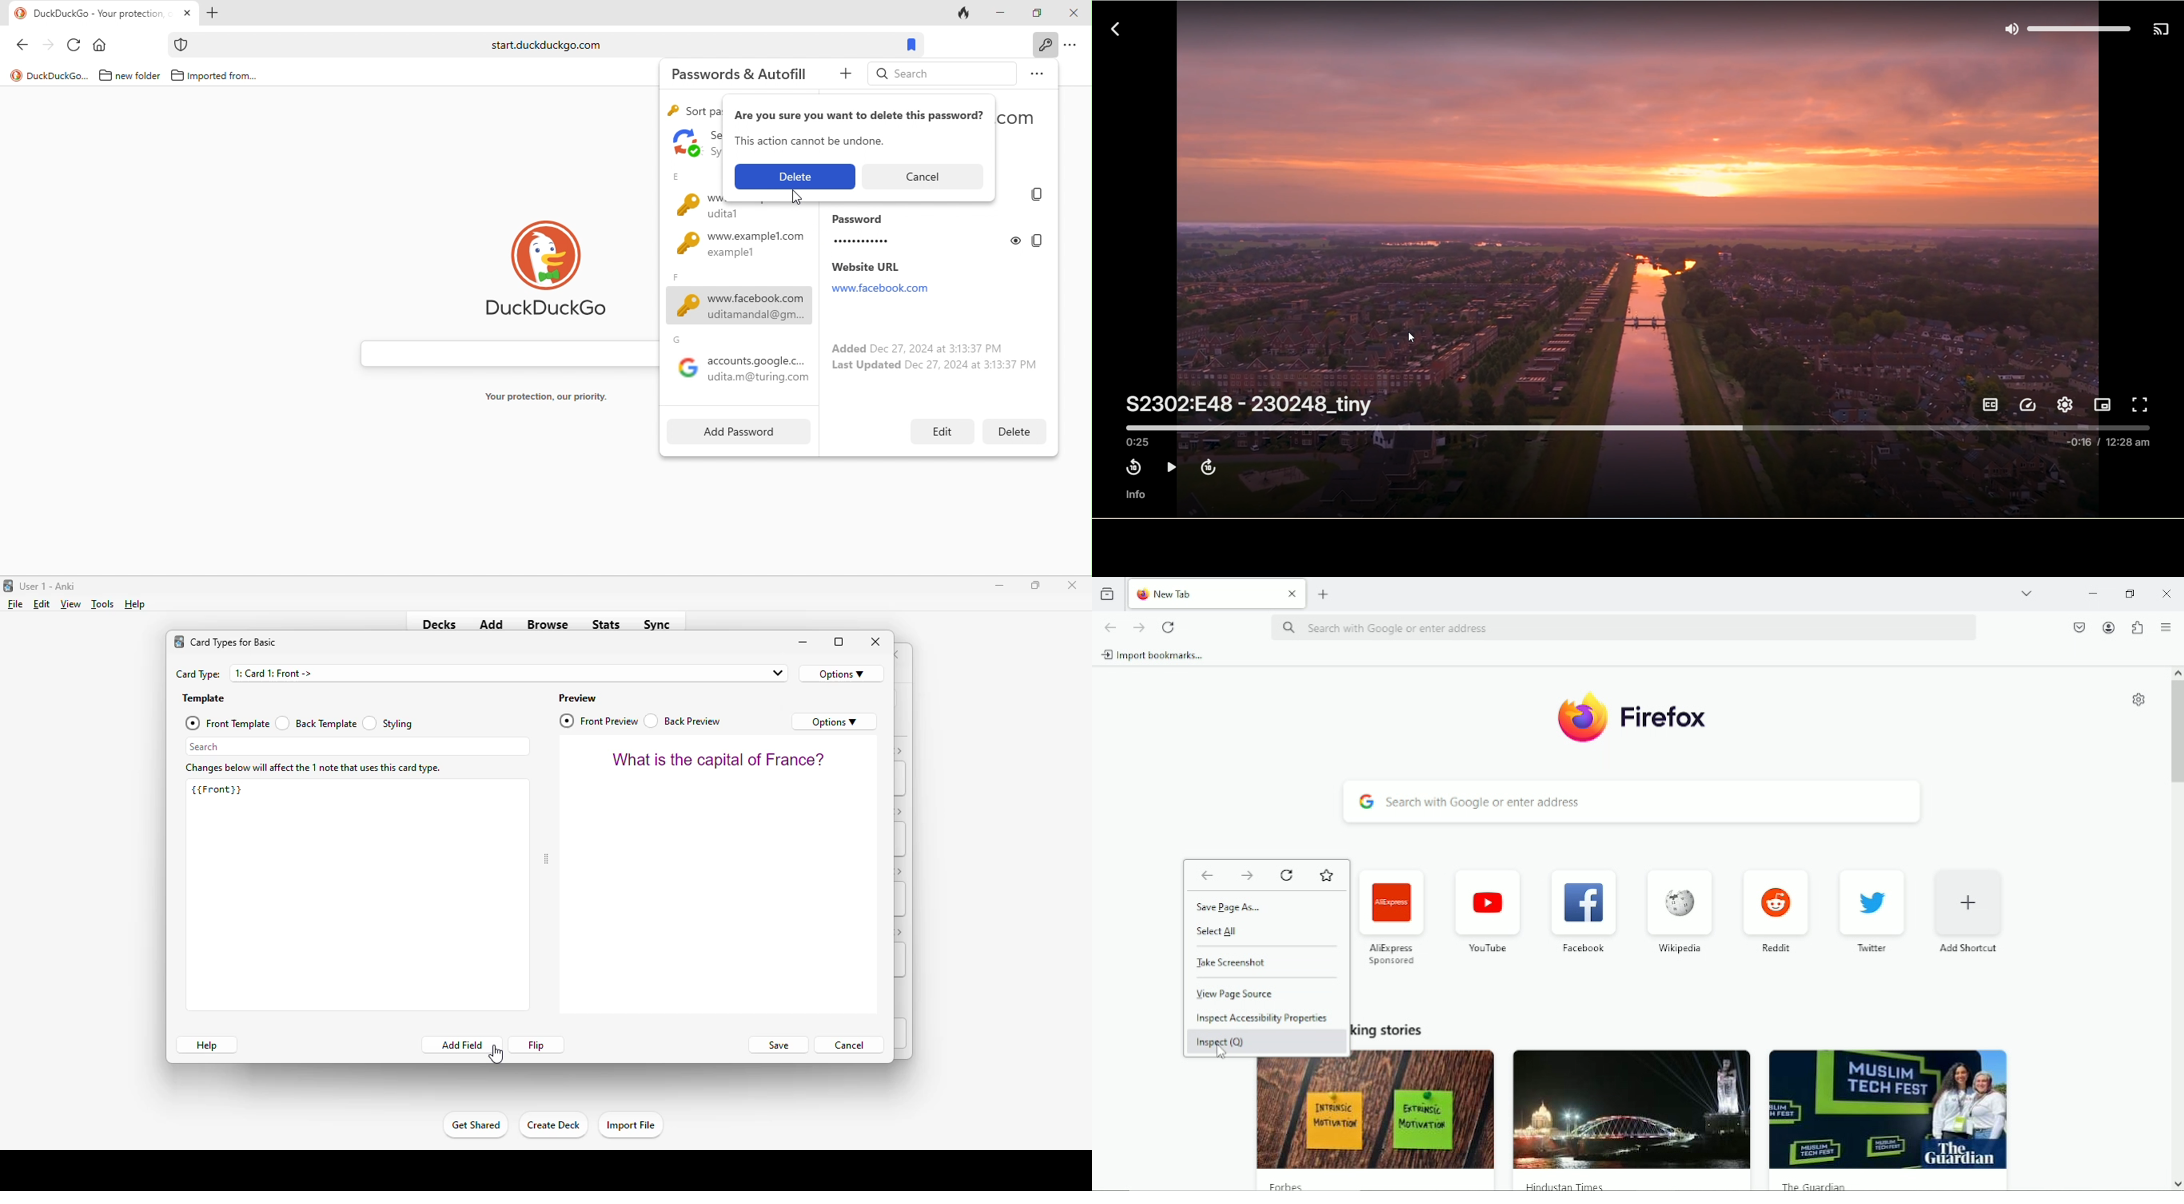 The image size is (2184, 1204). Describe the element at coordinates (1206, 873) in the screenshot. I see `Go back` at that location.